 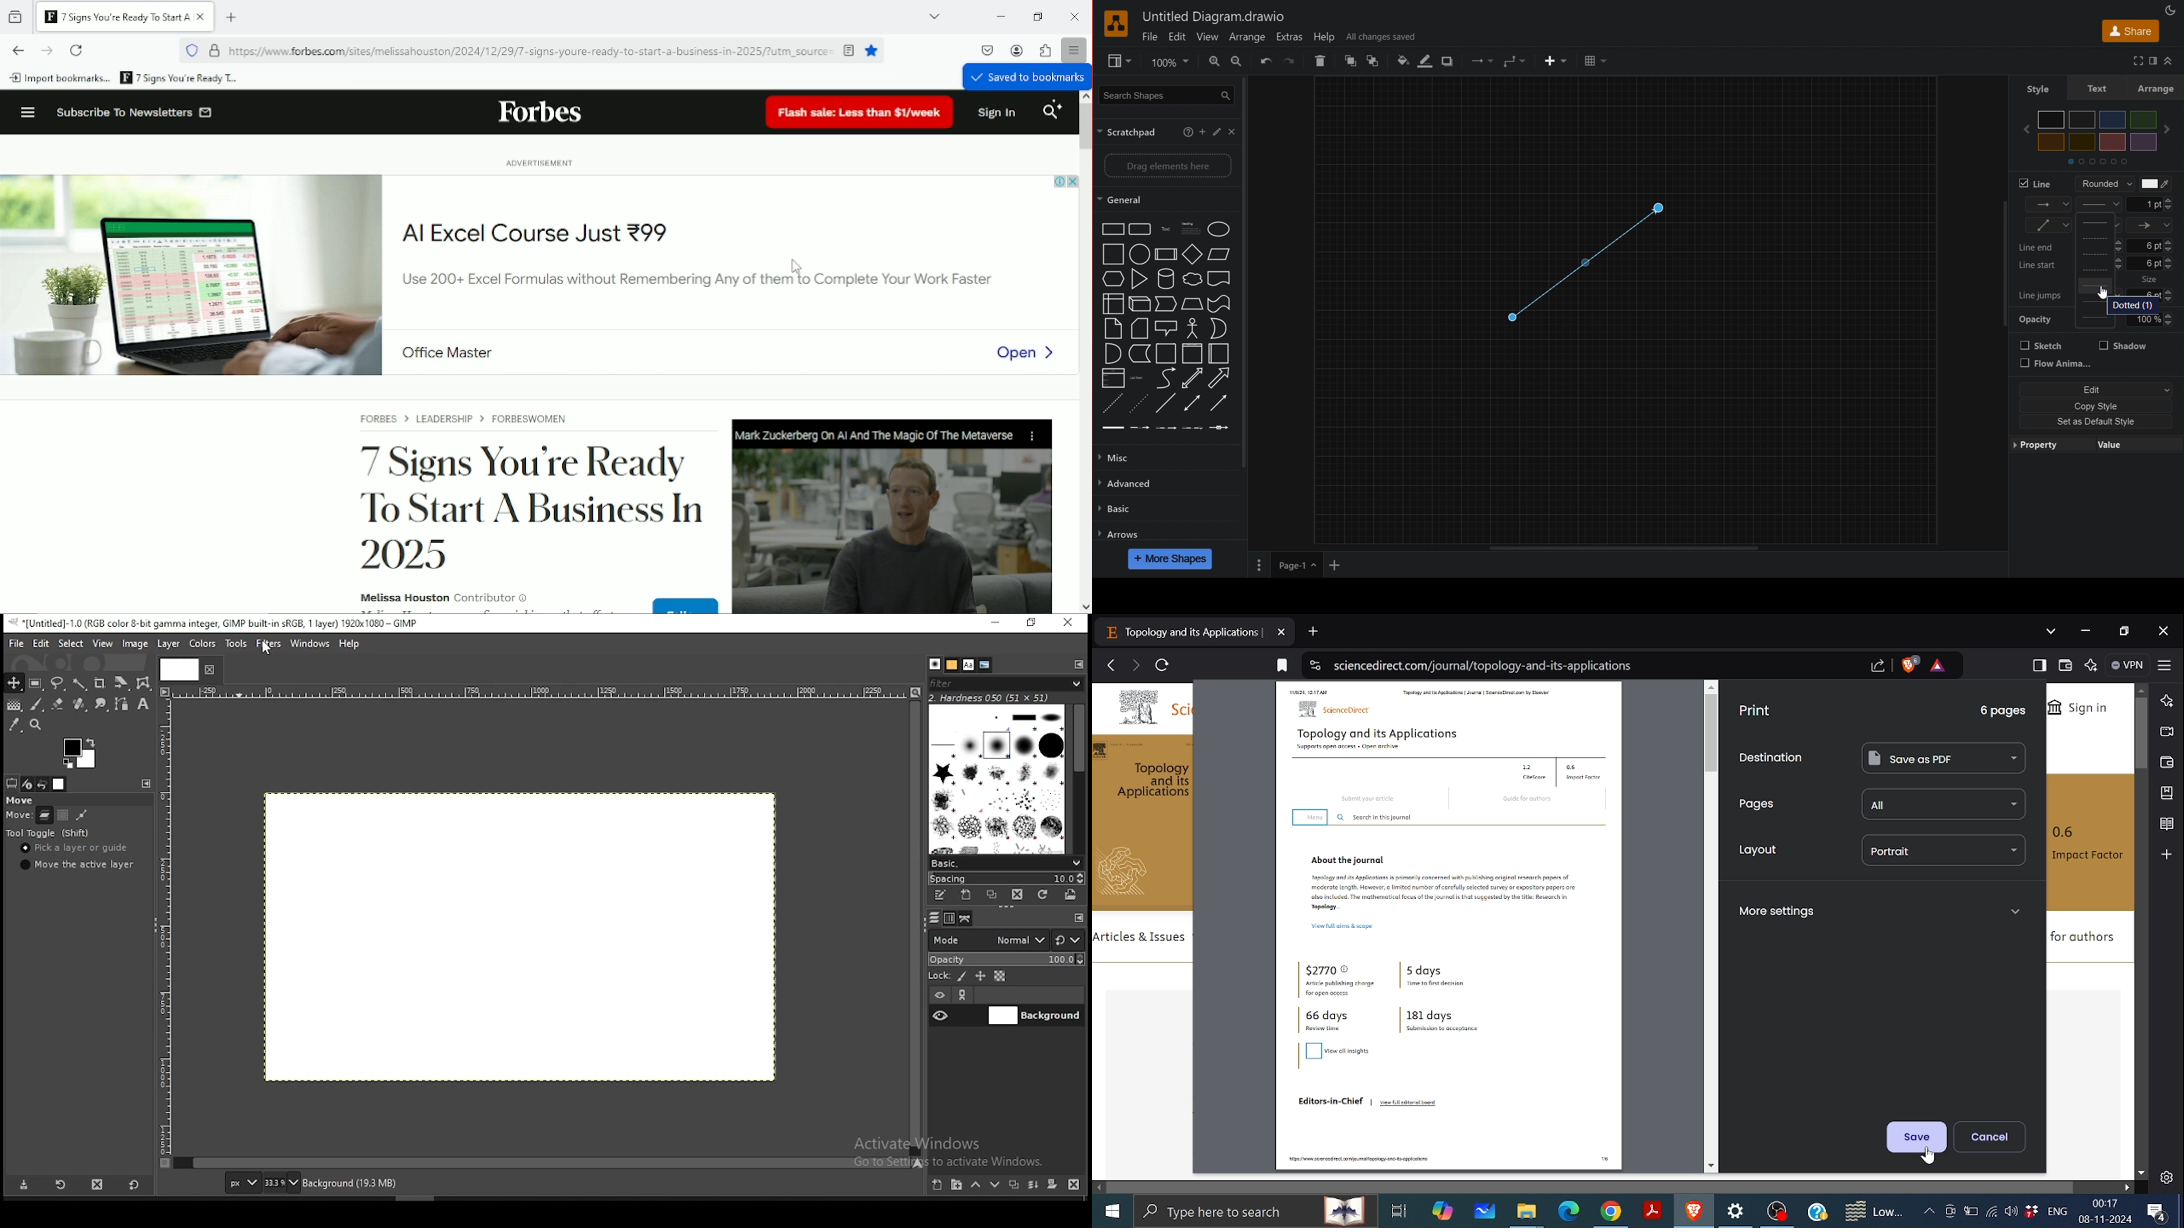 What do you see at coordinates (2048, 225) in the screenshot?
I see `Connectors` at bounding box center [2048, 225].